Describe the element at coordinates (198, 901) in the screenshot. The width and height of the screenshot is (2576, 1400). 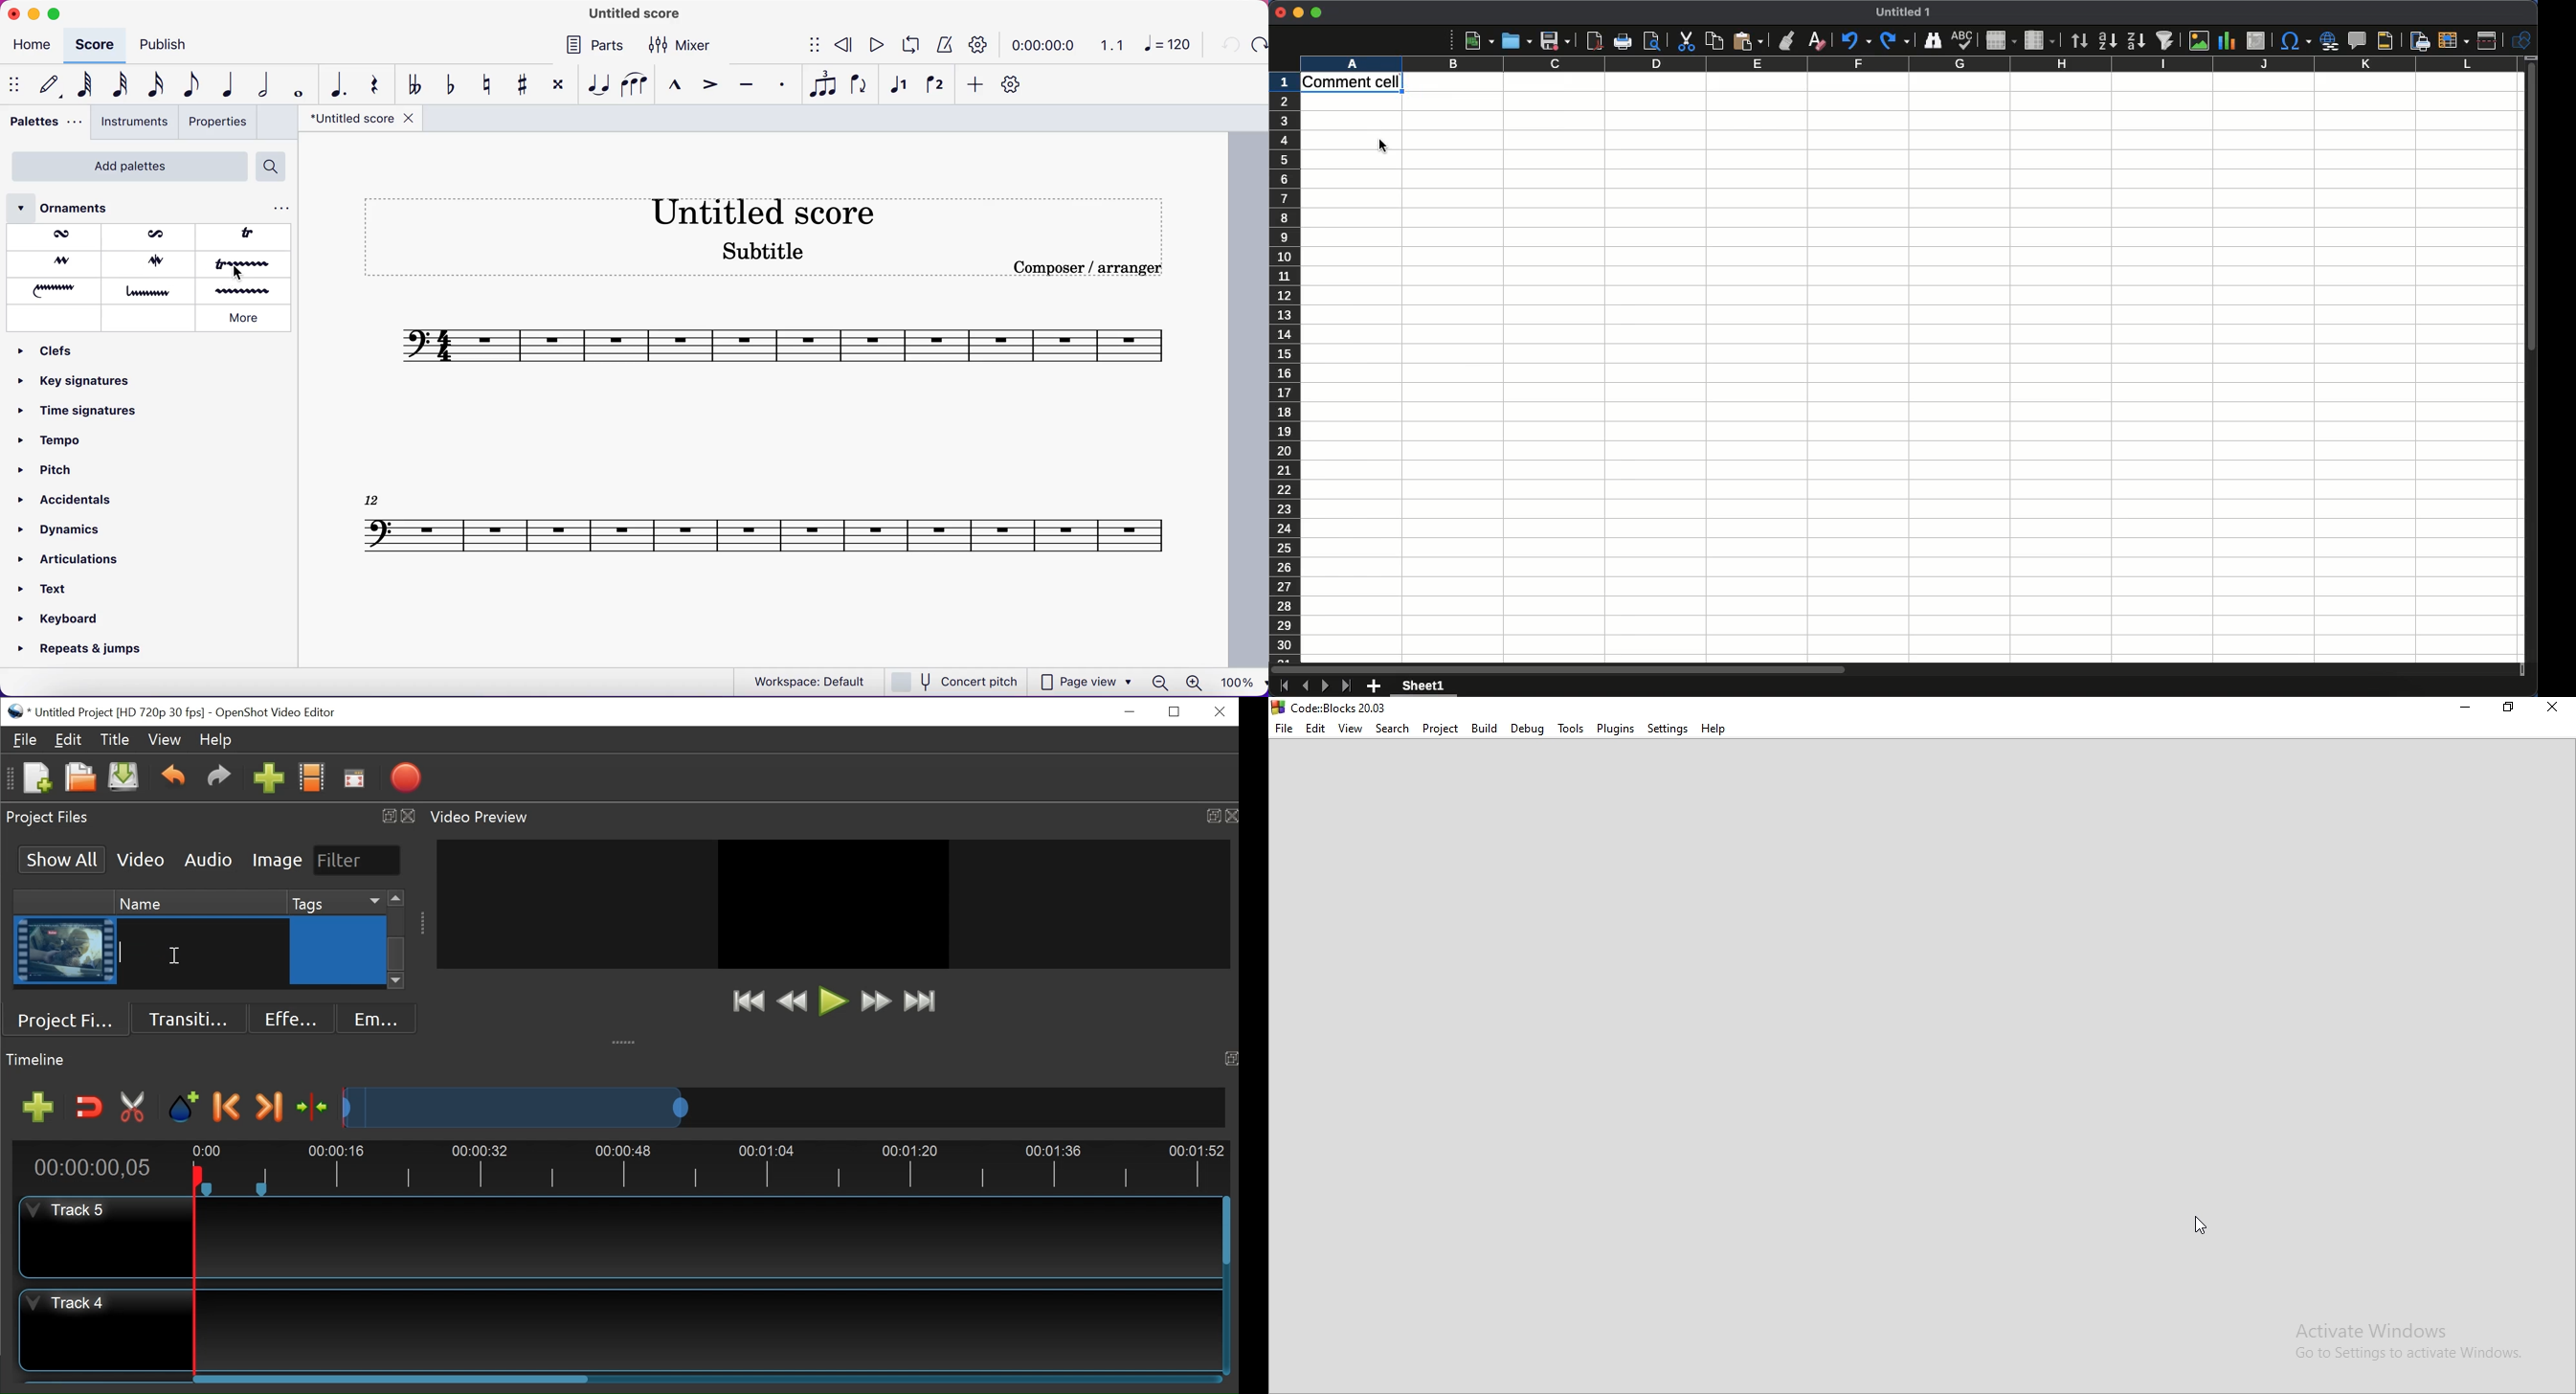
I see `Name` at that location.